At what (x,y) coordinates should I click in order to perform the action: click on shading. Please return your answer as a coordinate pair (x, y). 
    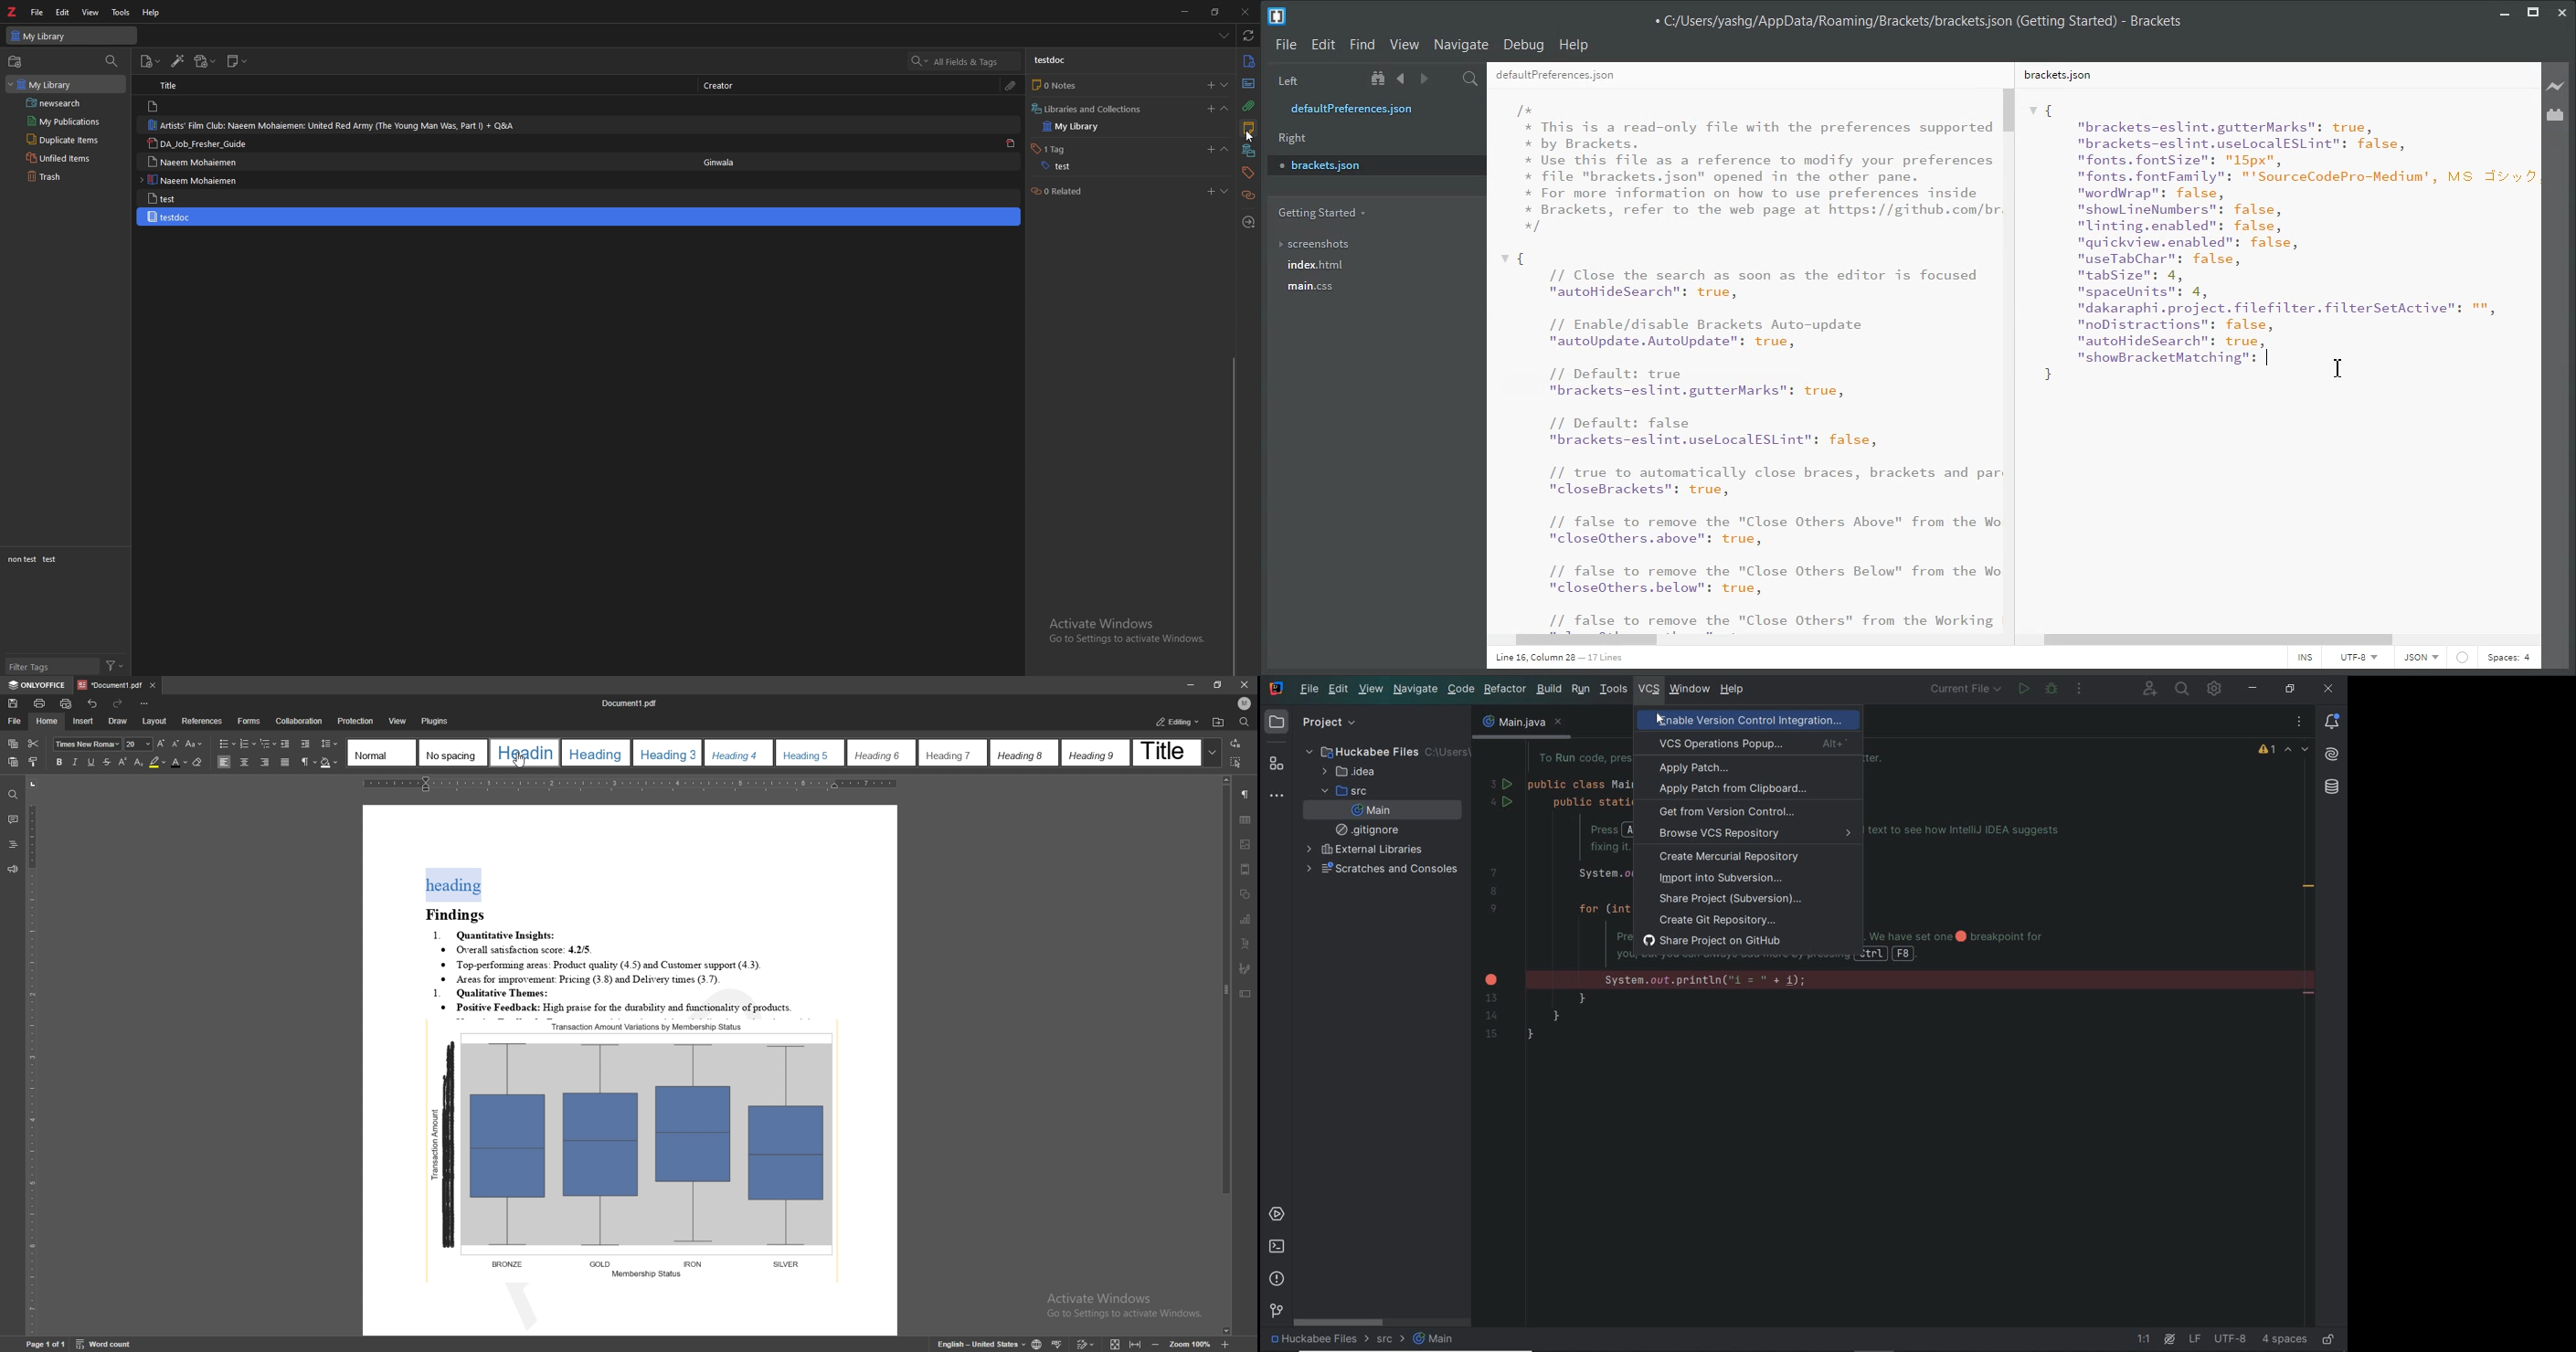
    Looking at the image, I should click on (330, 763).